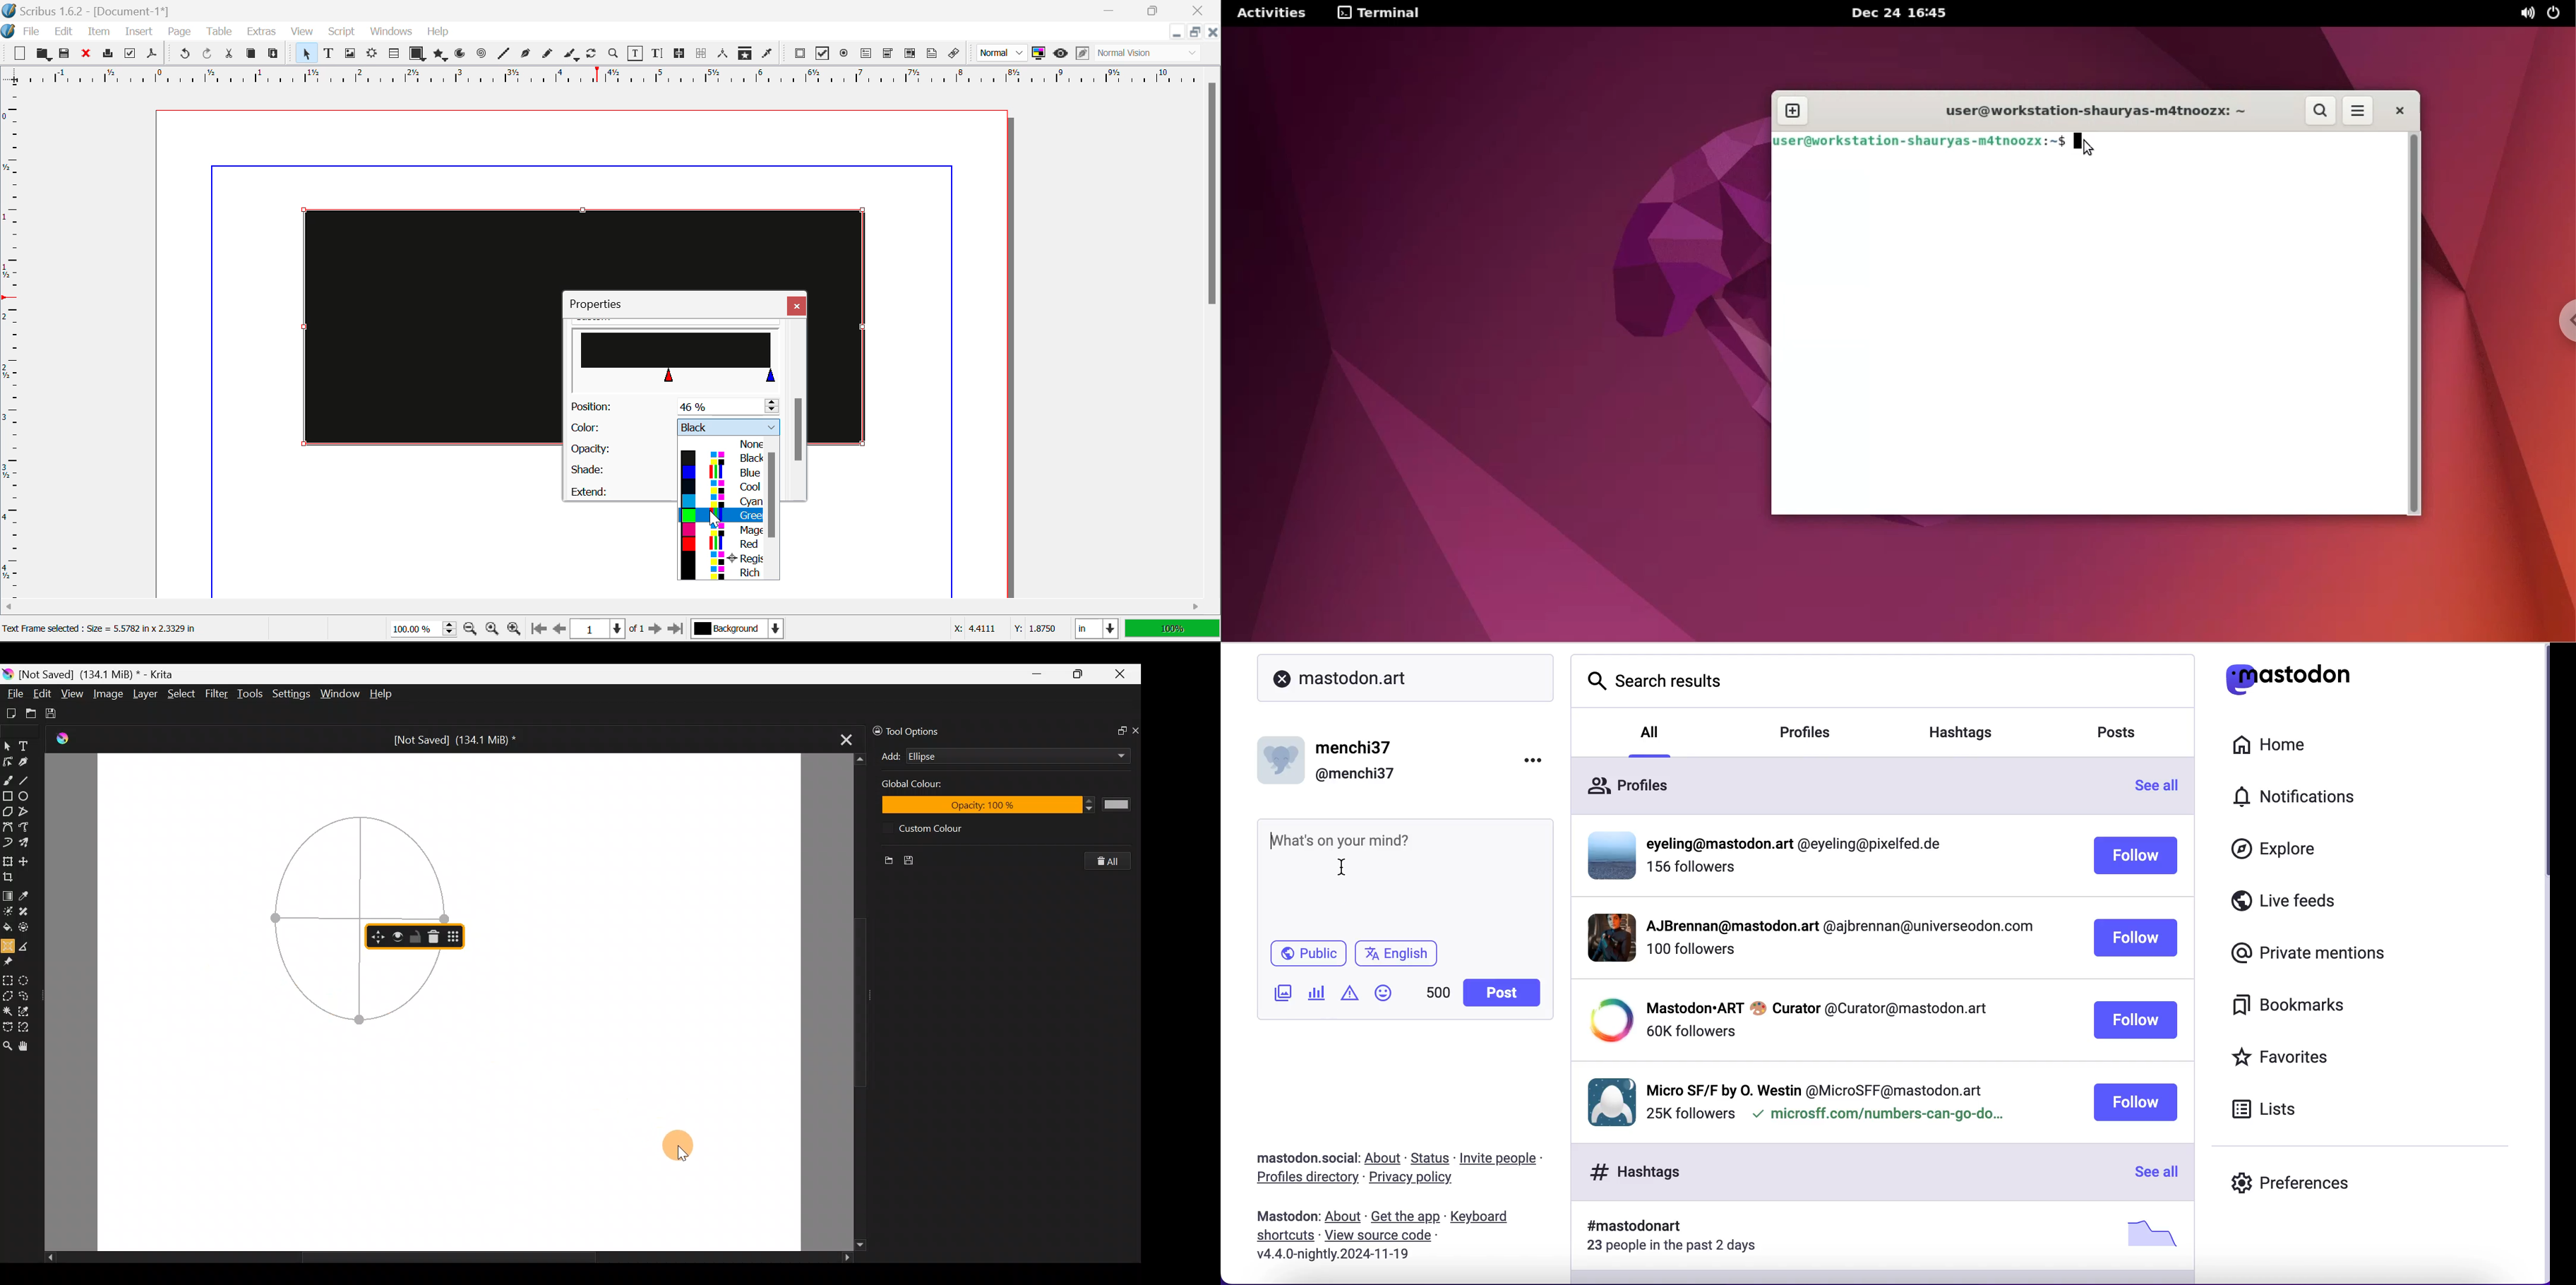 This screenshot has height=1288, width=2576. What do you see at coordinates (724, 489) in the screenshot?
I see `Cool Blue` at bounding box center [724, 489].